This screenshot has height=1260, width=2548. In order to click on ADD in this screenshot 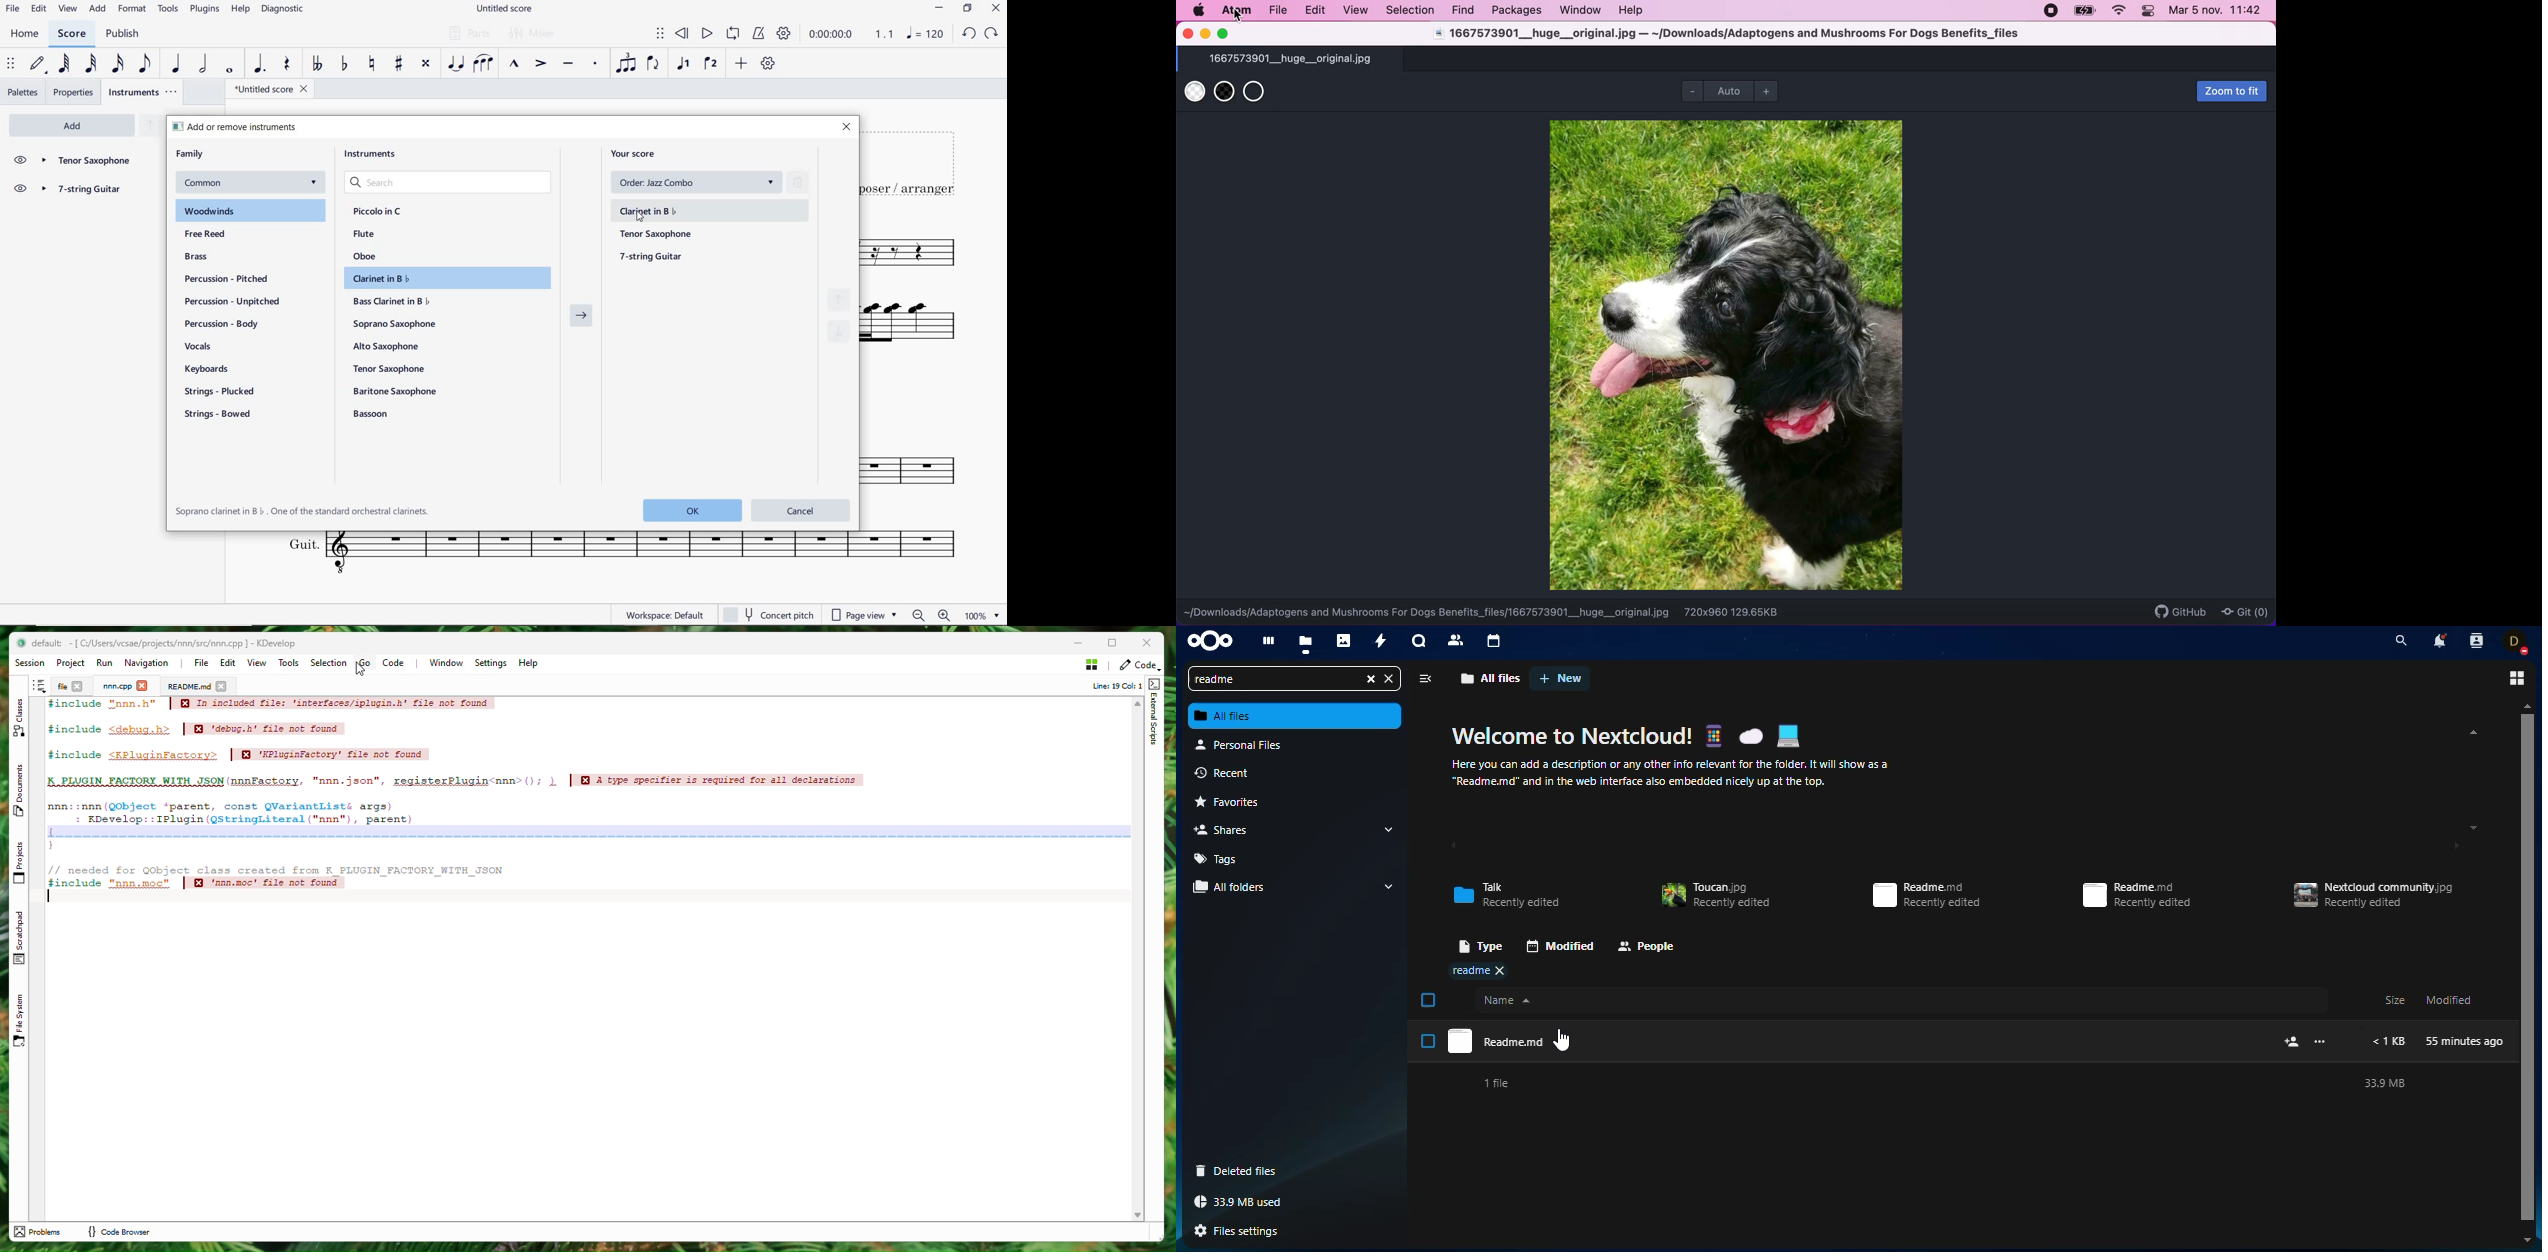, I will do `click(742, 64)`.